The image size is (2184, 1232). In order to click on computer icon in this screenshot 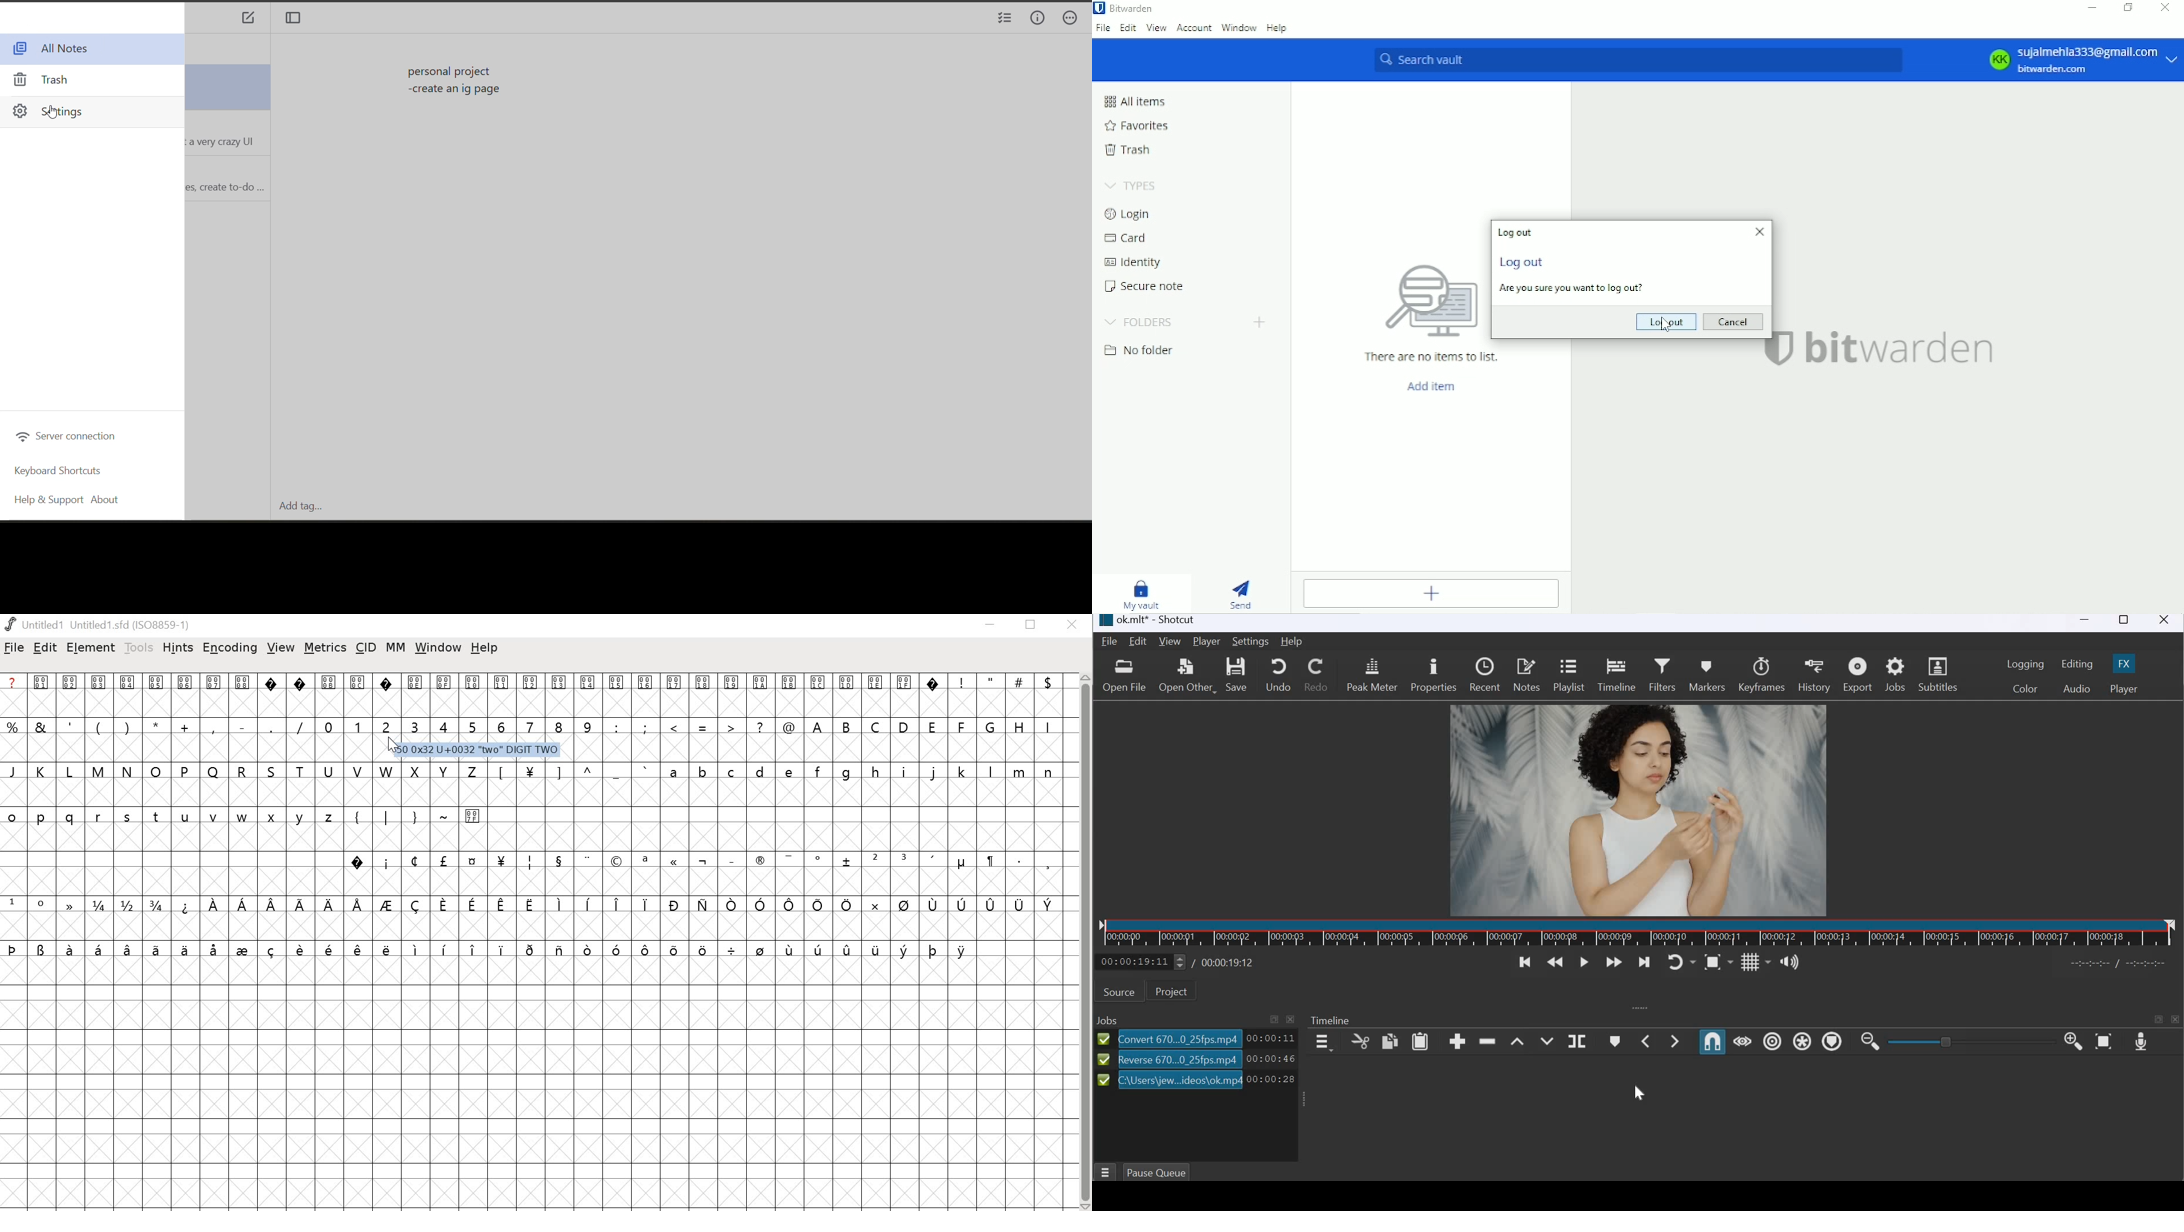, I will do `click(1431, 302)`.